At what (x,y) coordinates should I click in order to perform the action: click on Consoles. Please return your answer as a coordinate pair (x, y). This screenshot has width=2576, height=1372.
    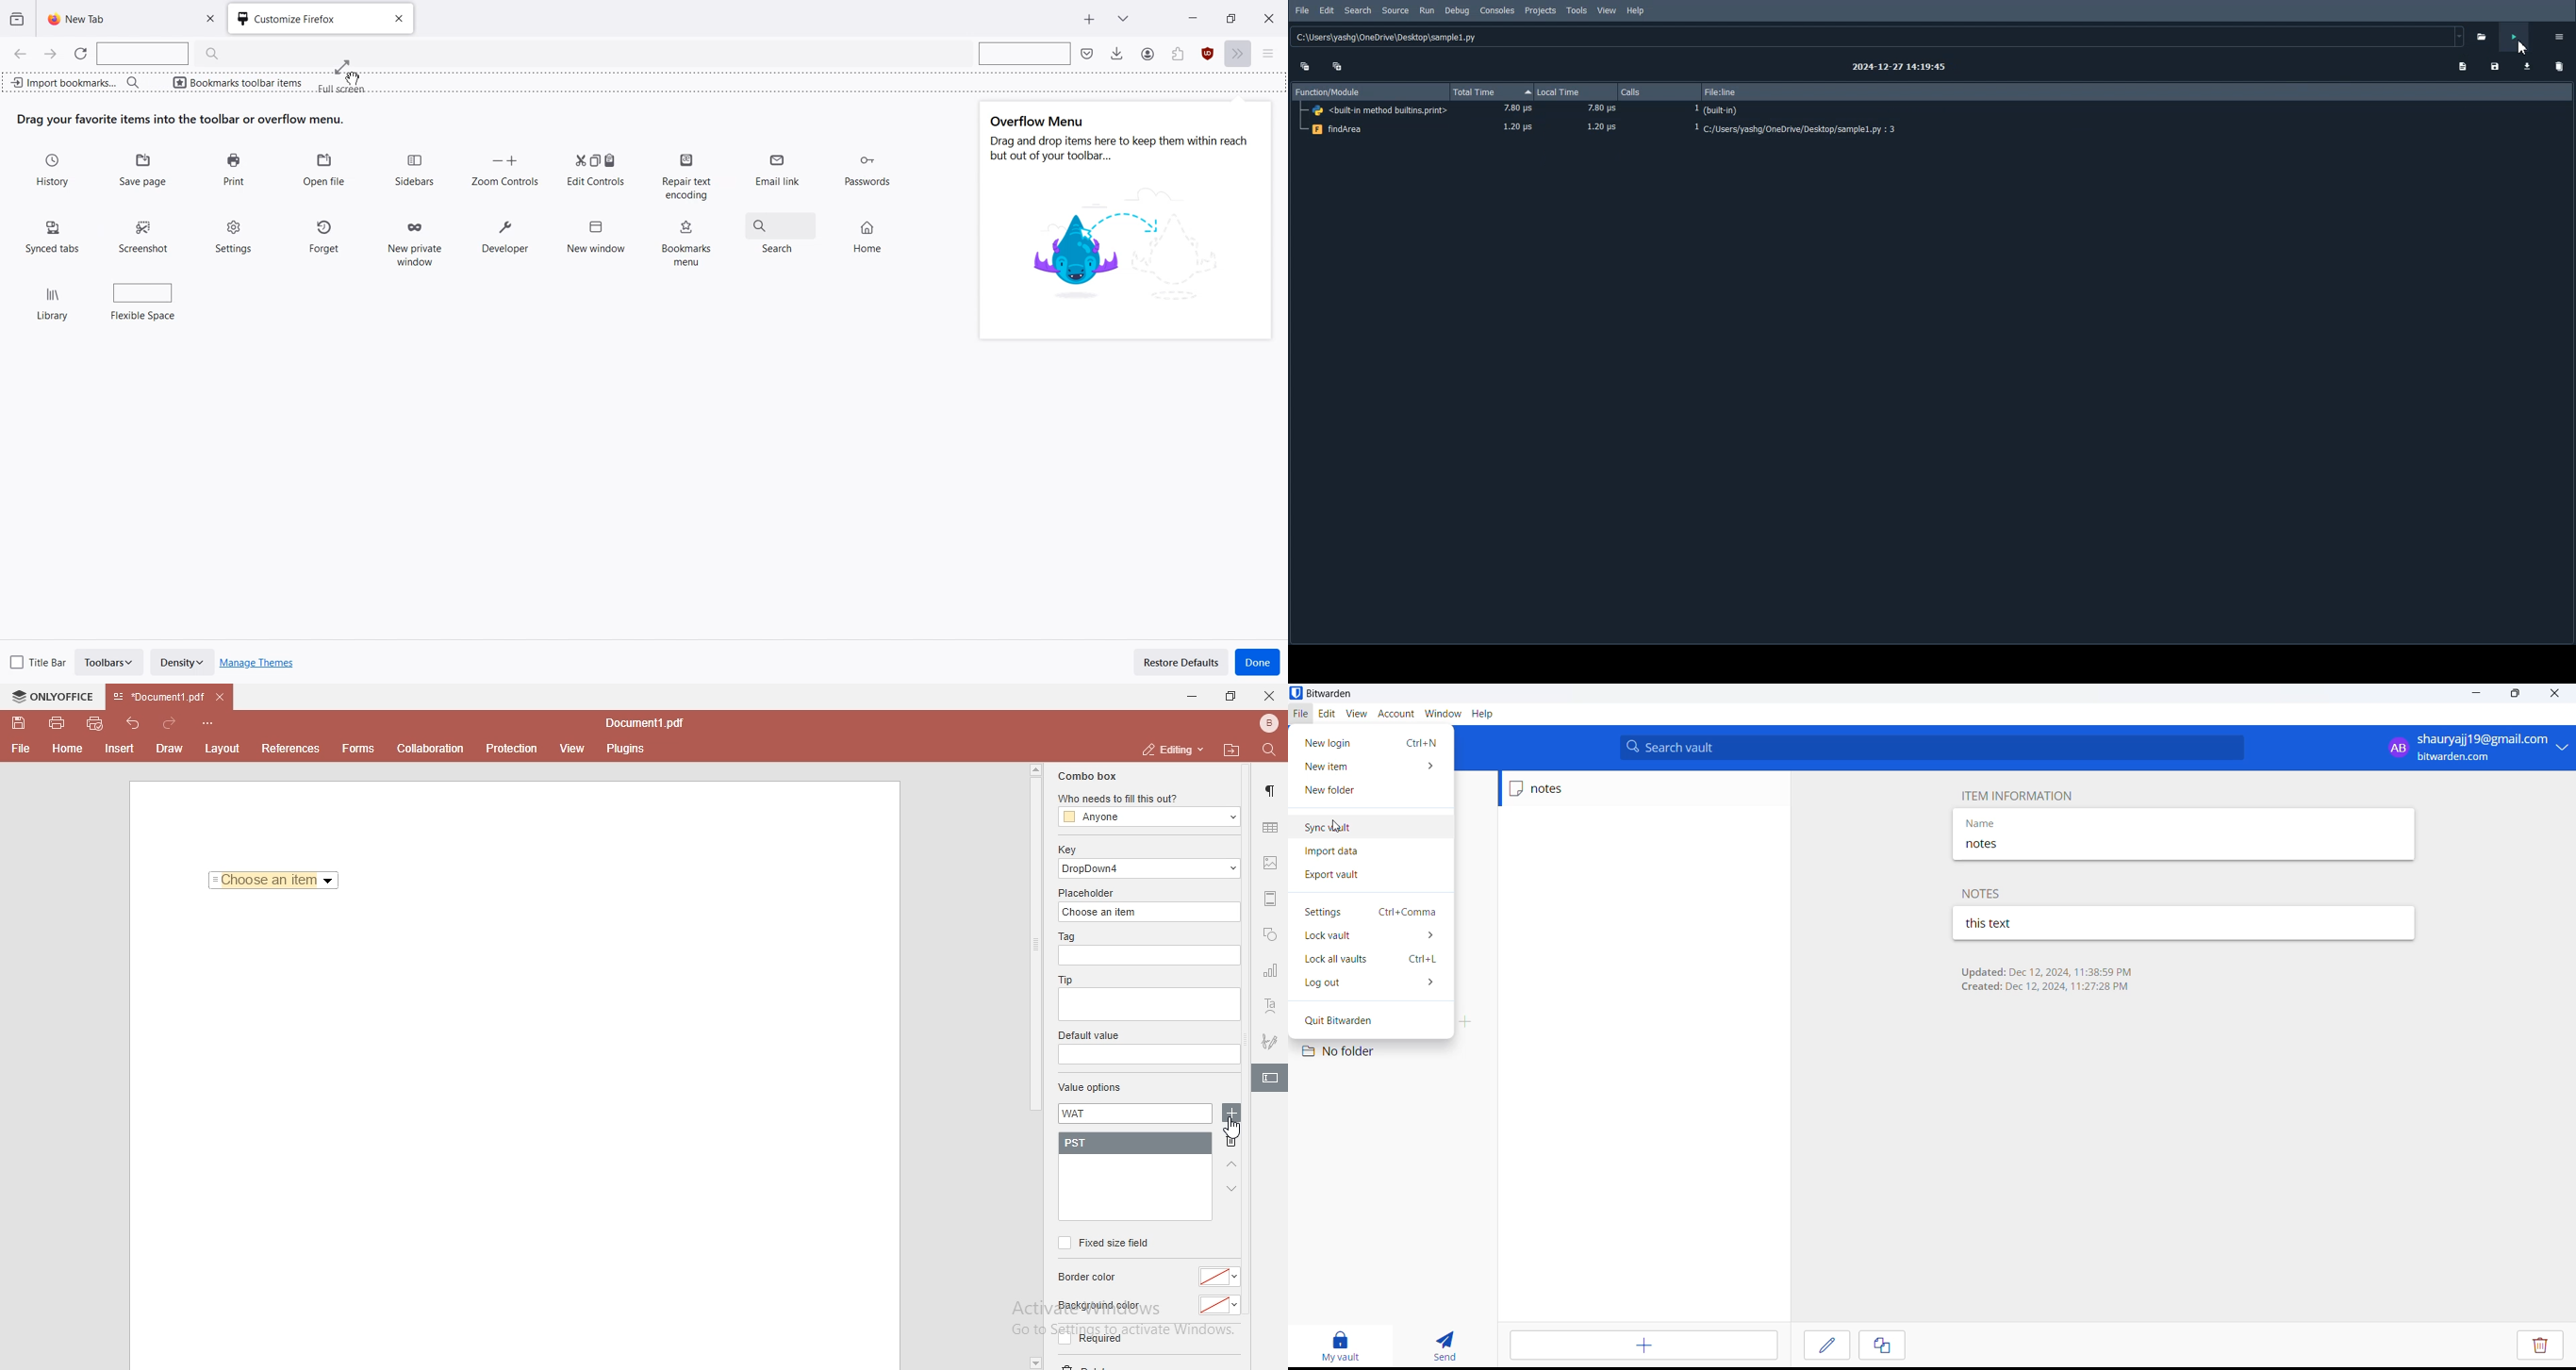
    Looking at the image, I should click on (1497, 10).